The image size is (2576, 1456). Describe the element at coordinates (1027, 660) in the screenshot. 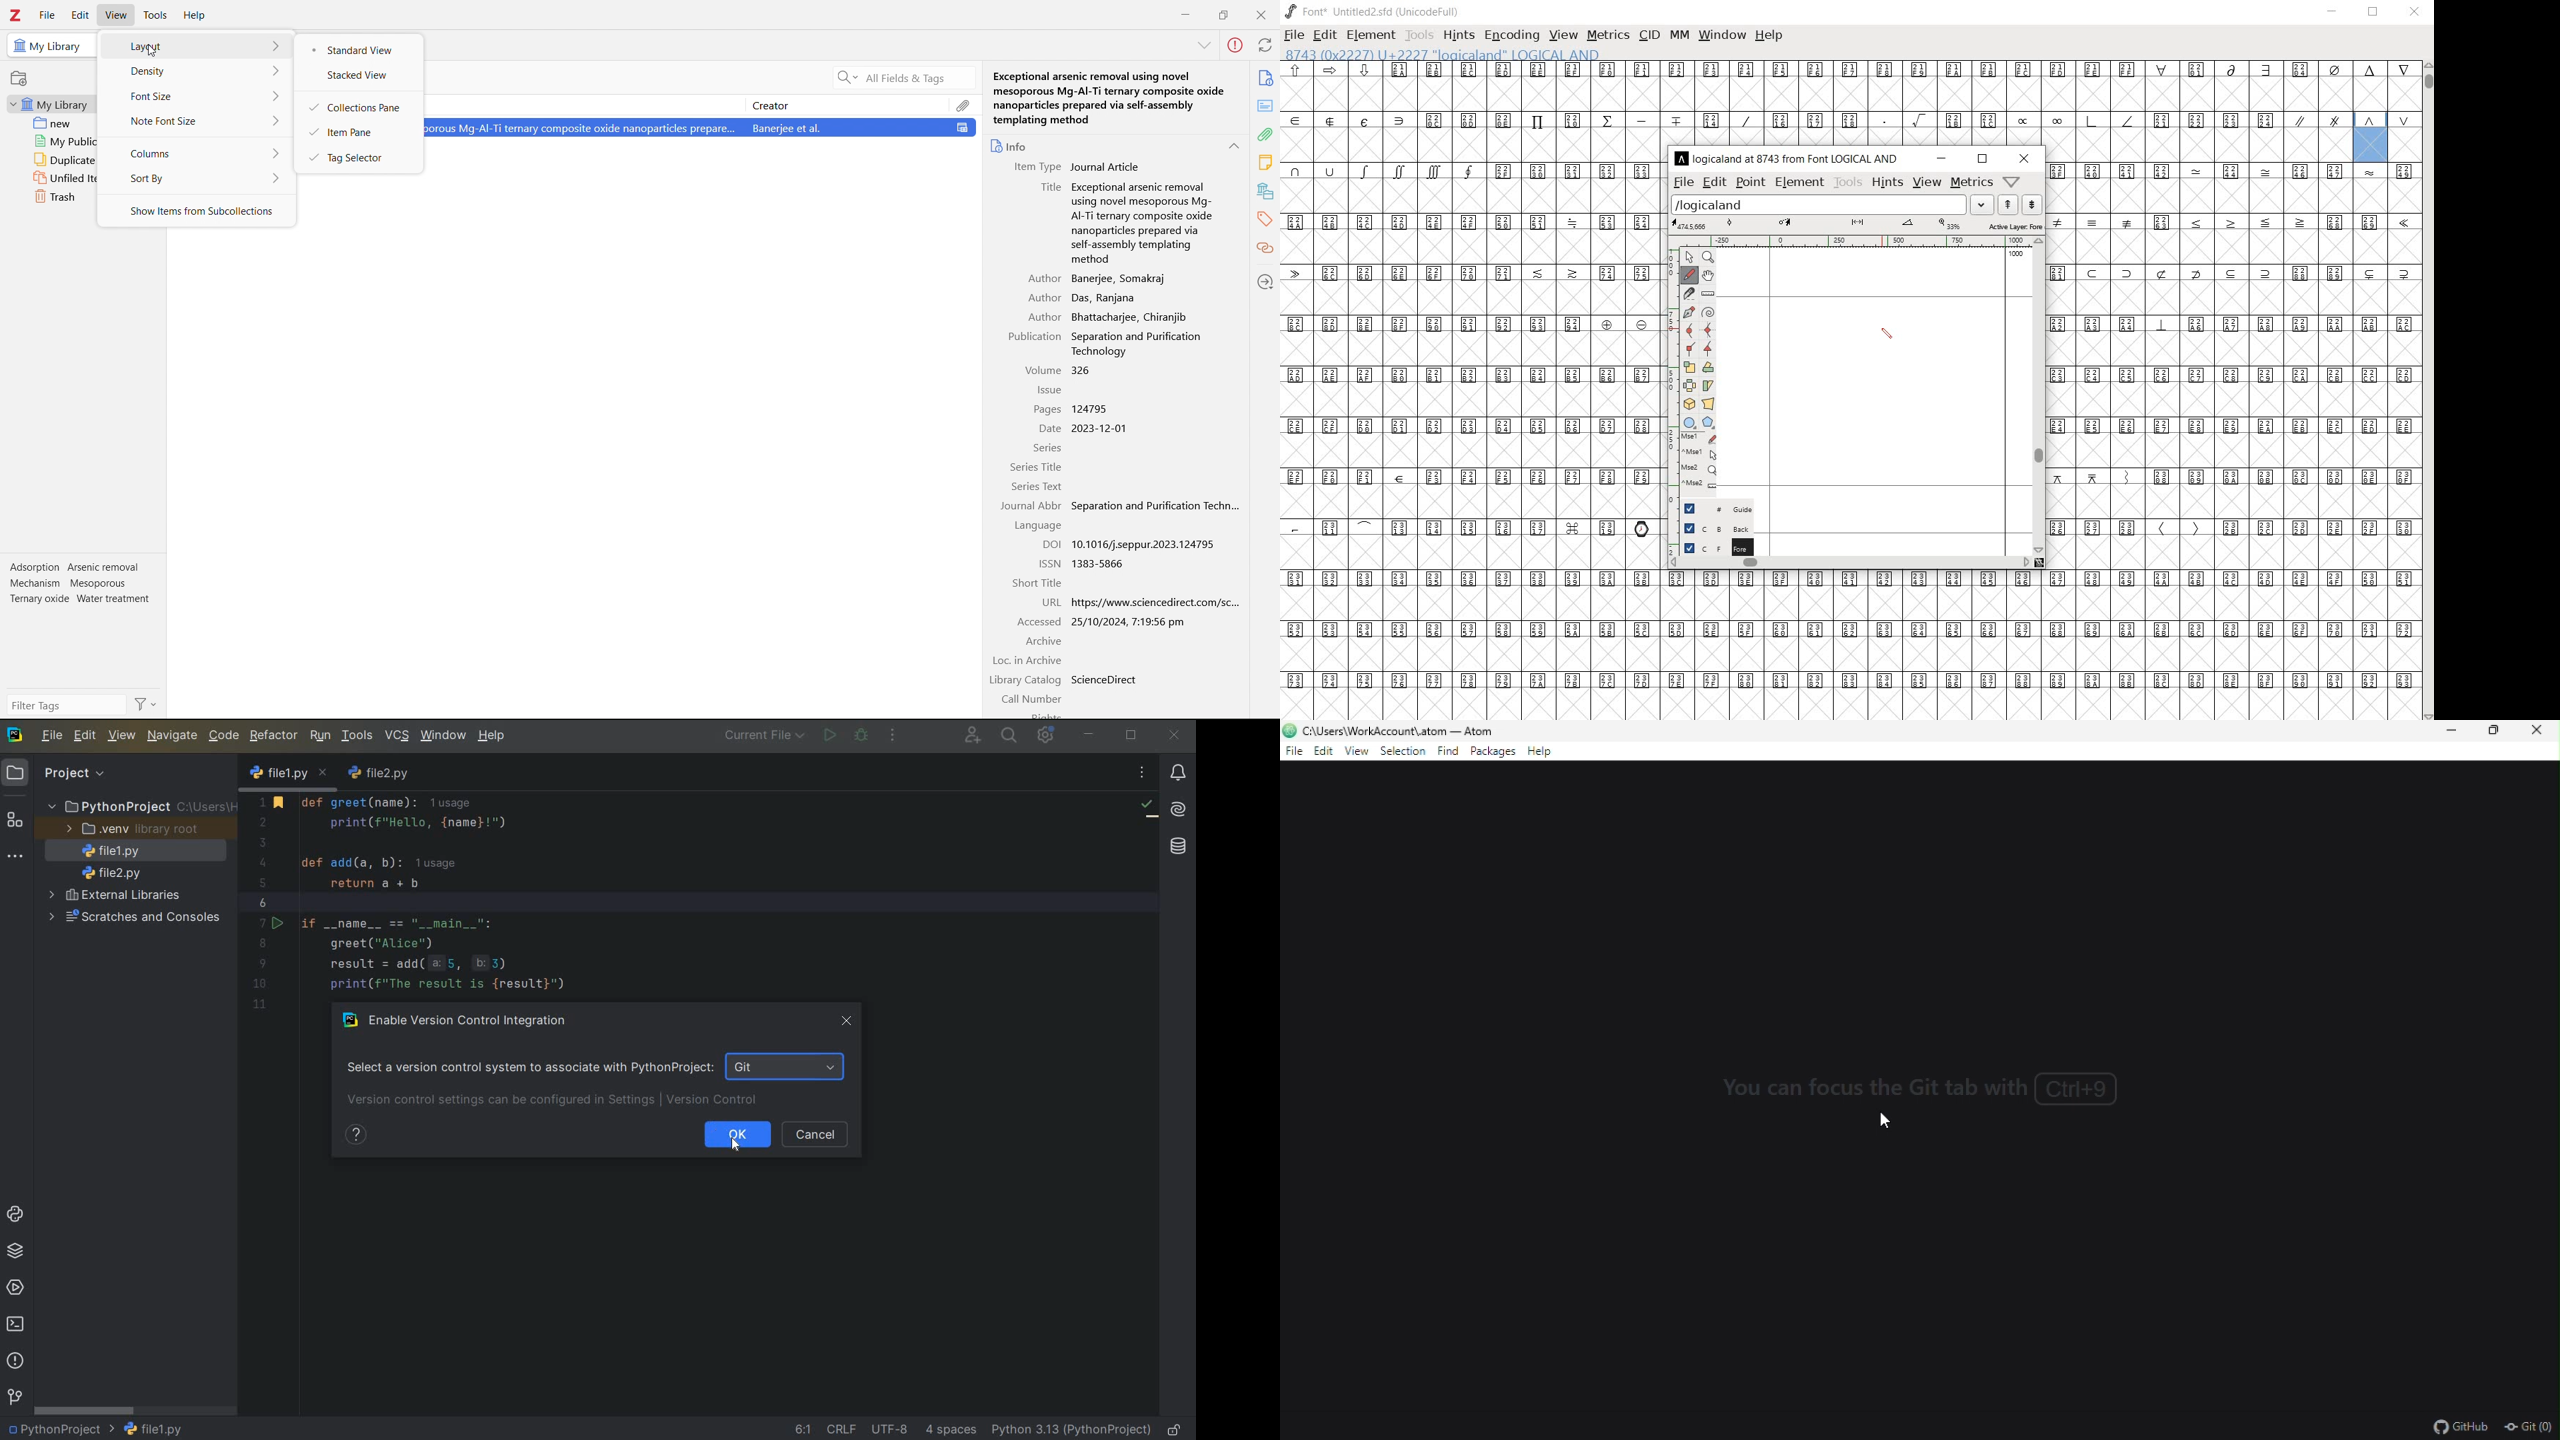

I see `Loc. in Archive` at that location.